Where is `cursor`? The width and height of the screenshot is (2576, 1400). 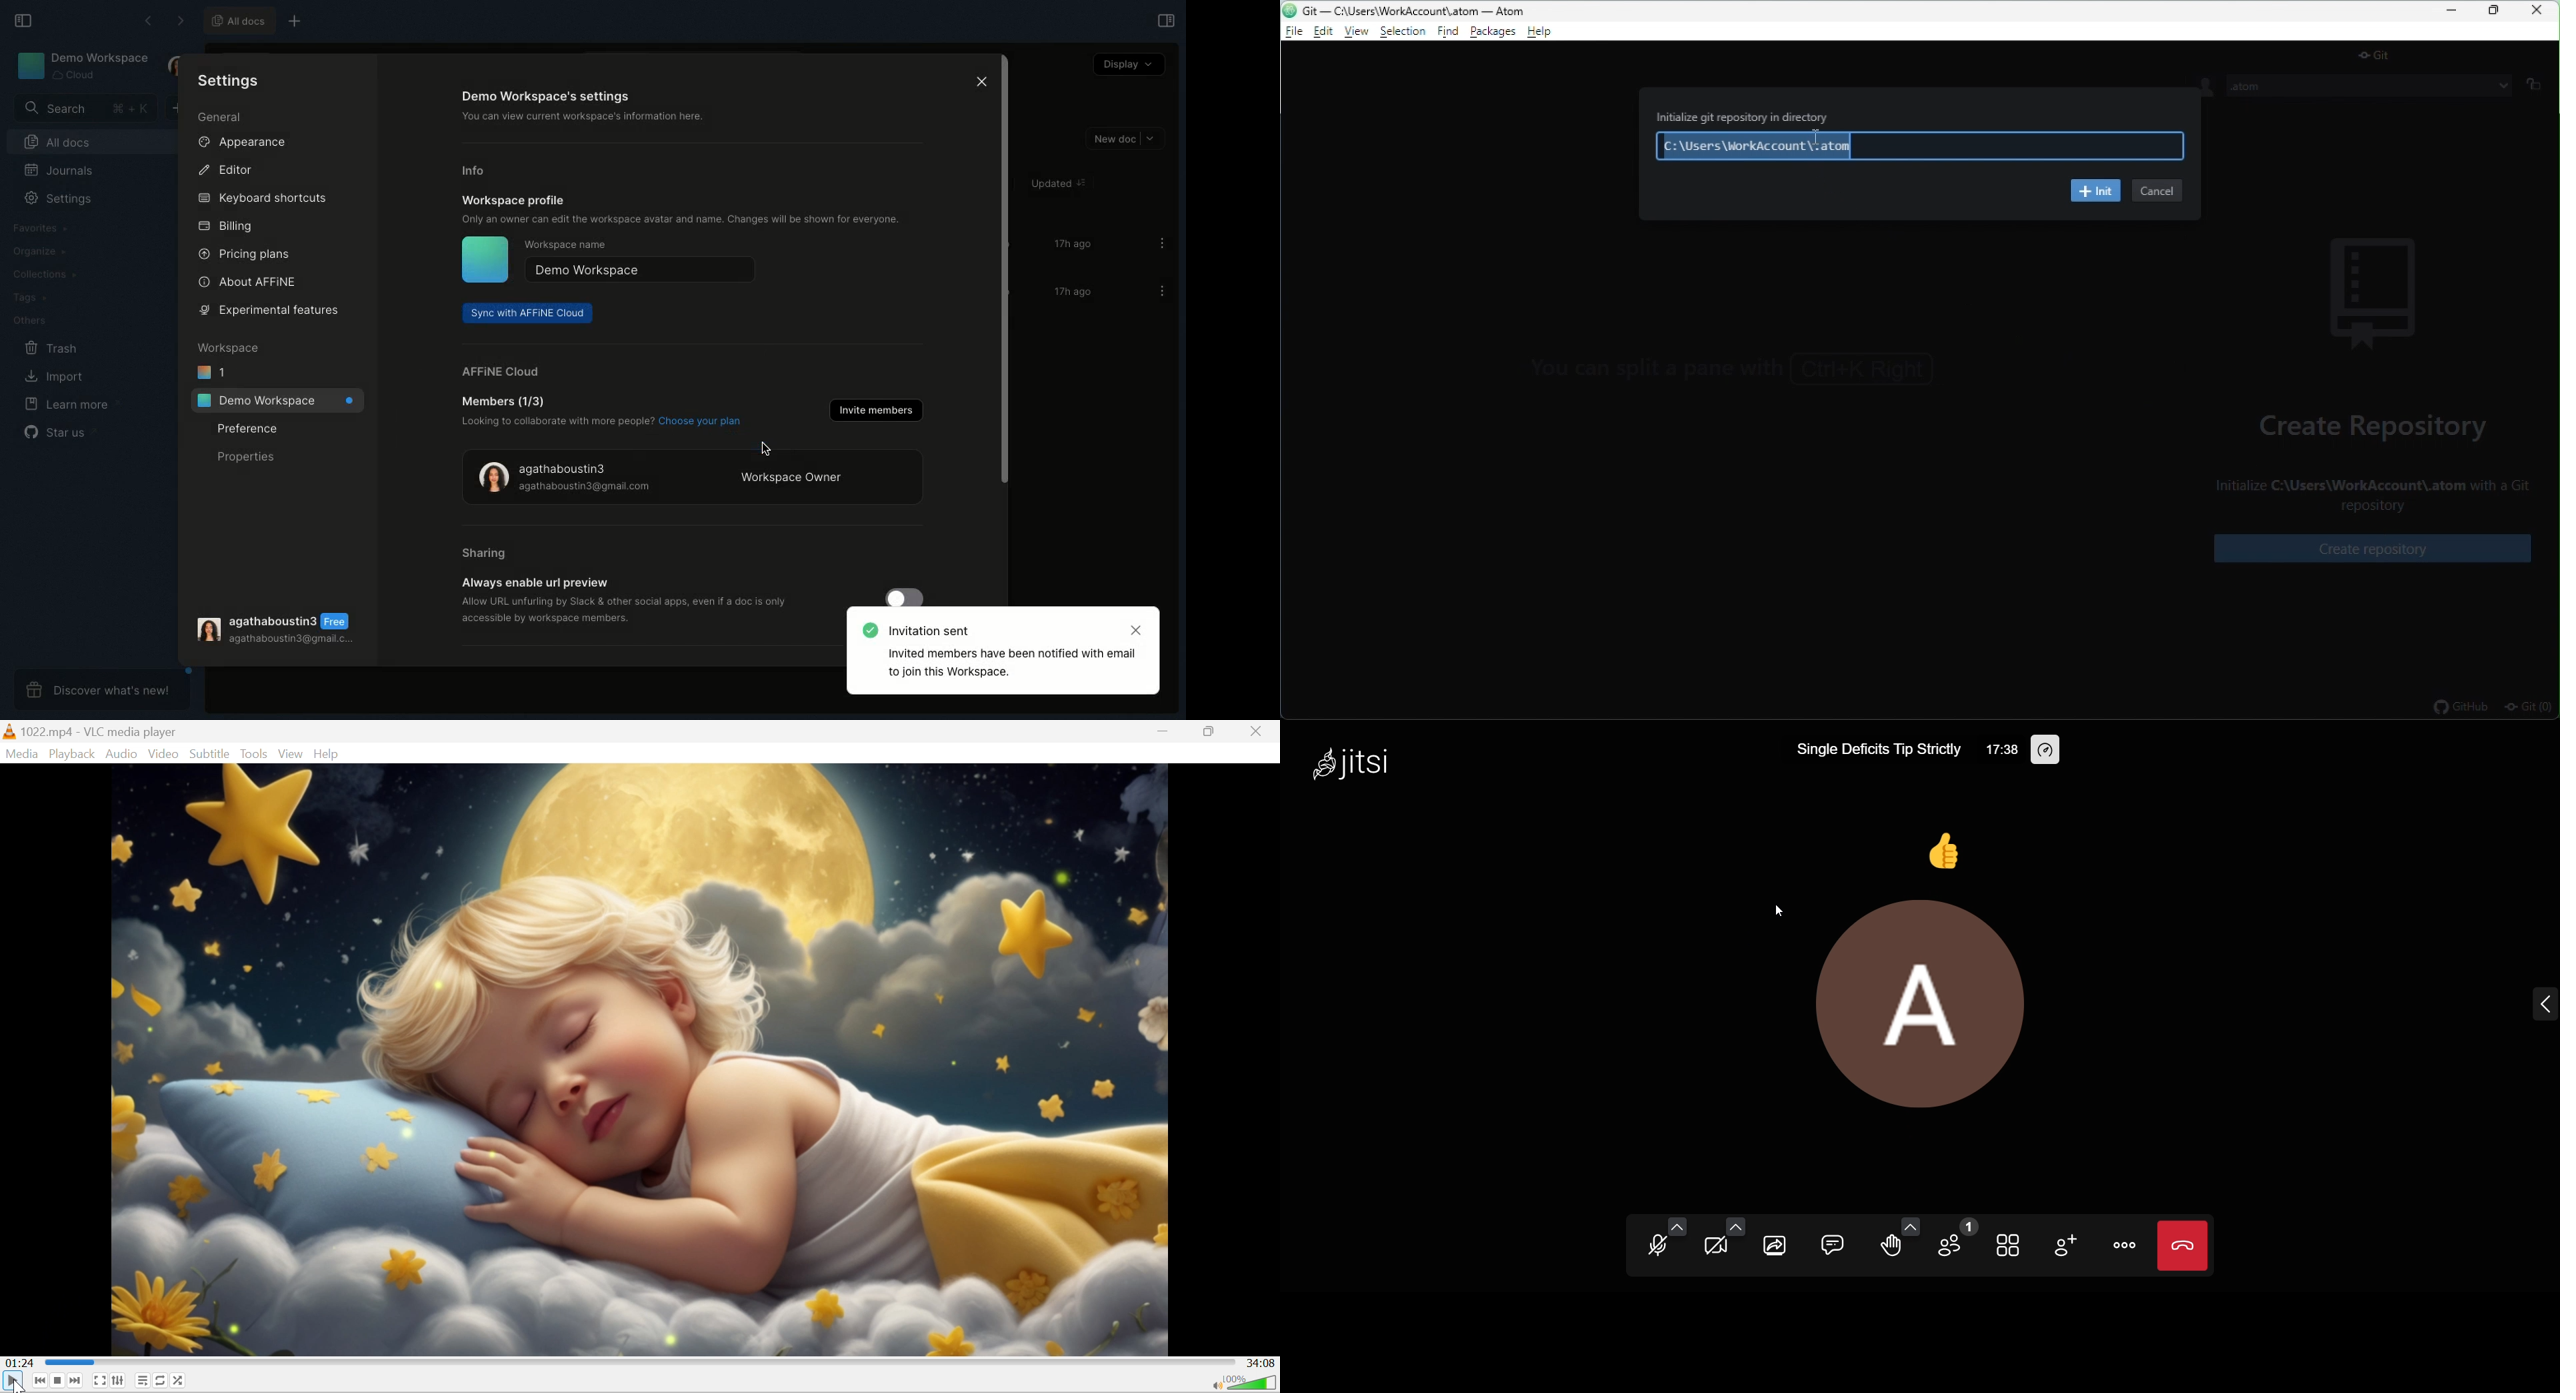 cursor is located at coordinates (769, 448).